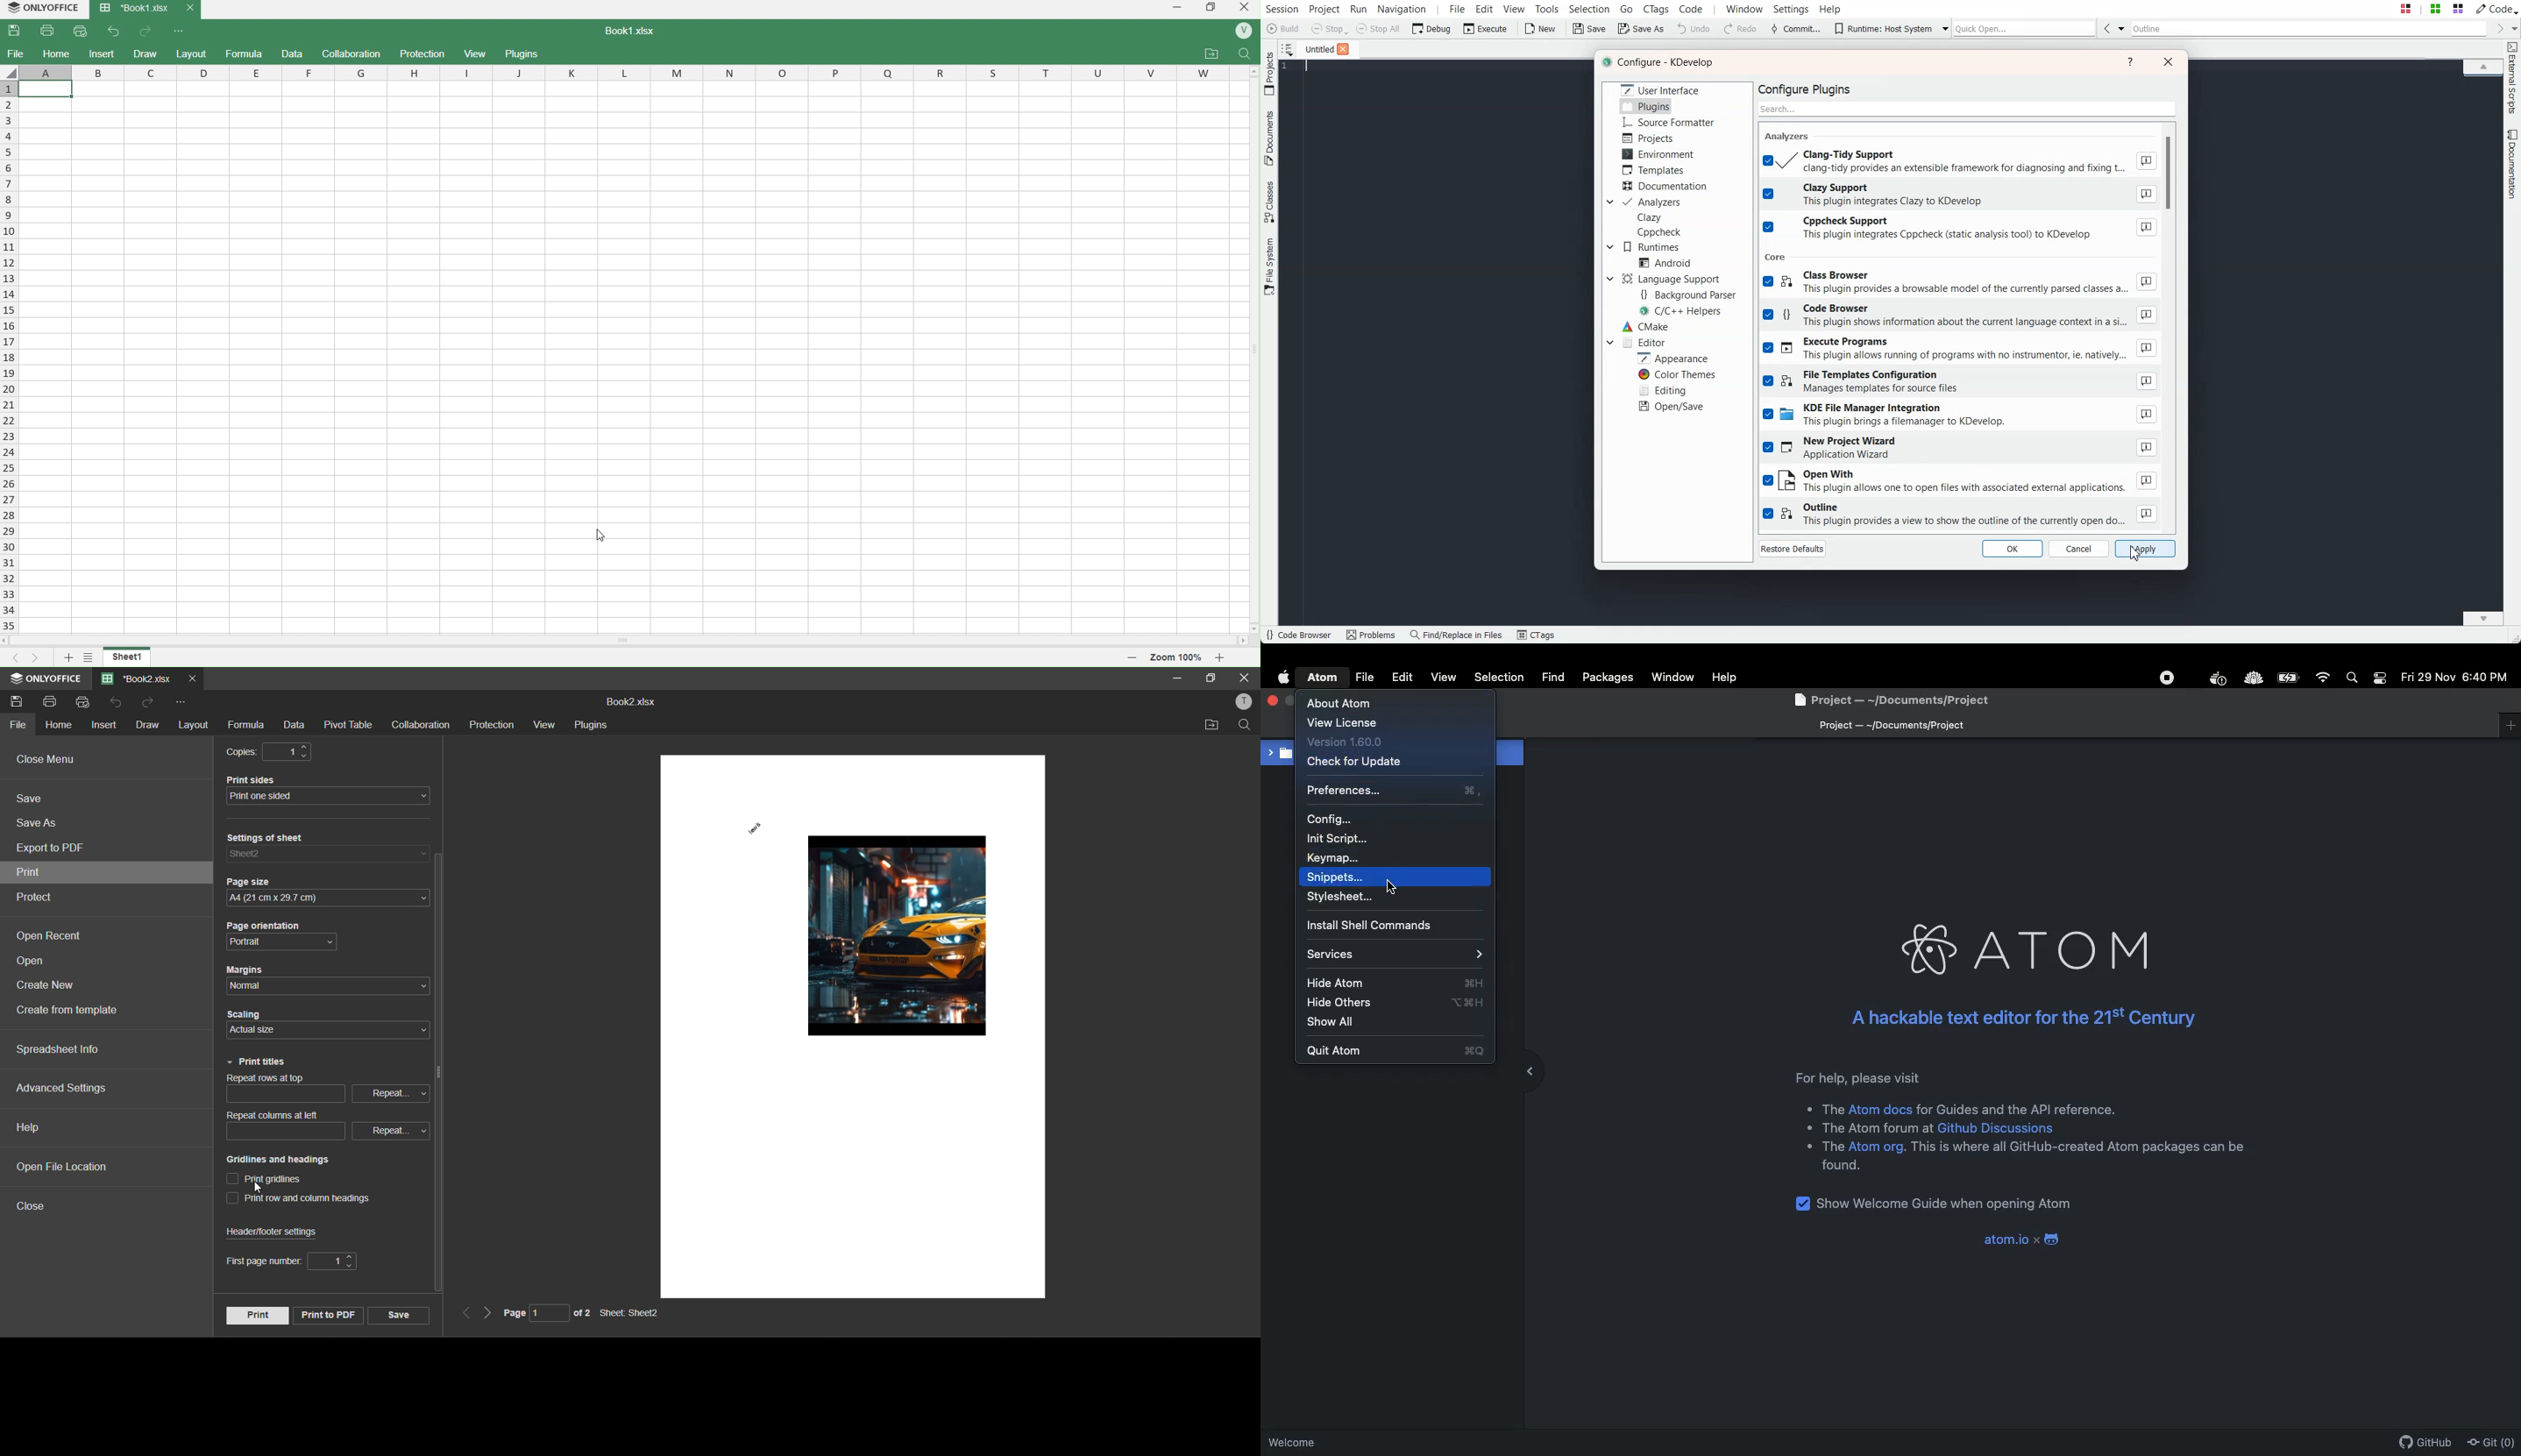  Describe the element at coordinates (272, 1177) in the screenshot. I see `print gridlines` at that location.